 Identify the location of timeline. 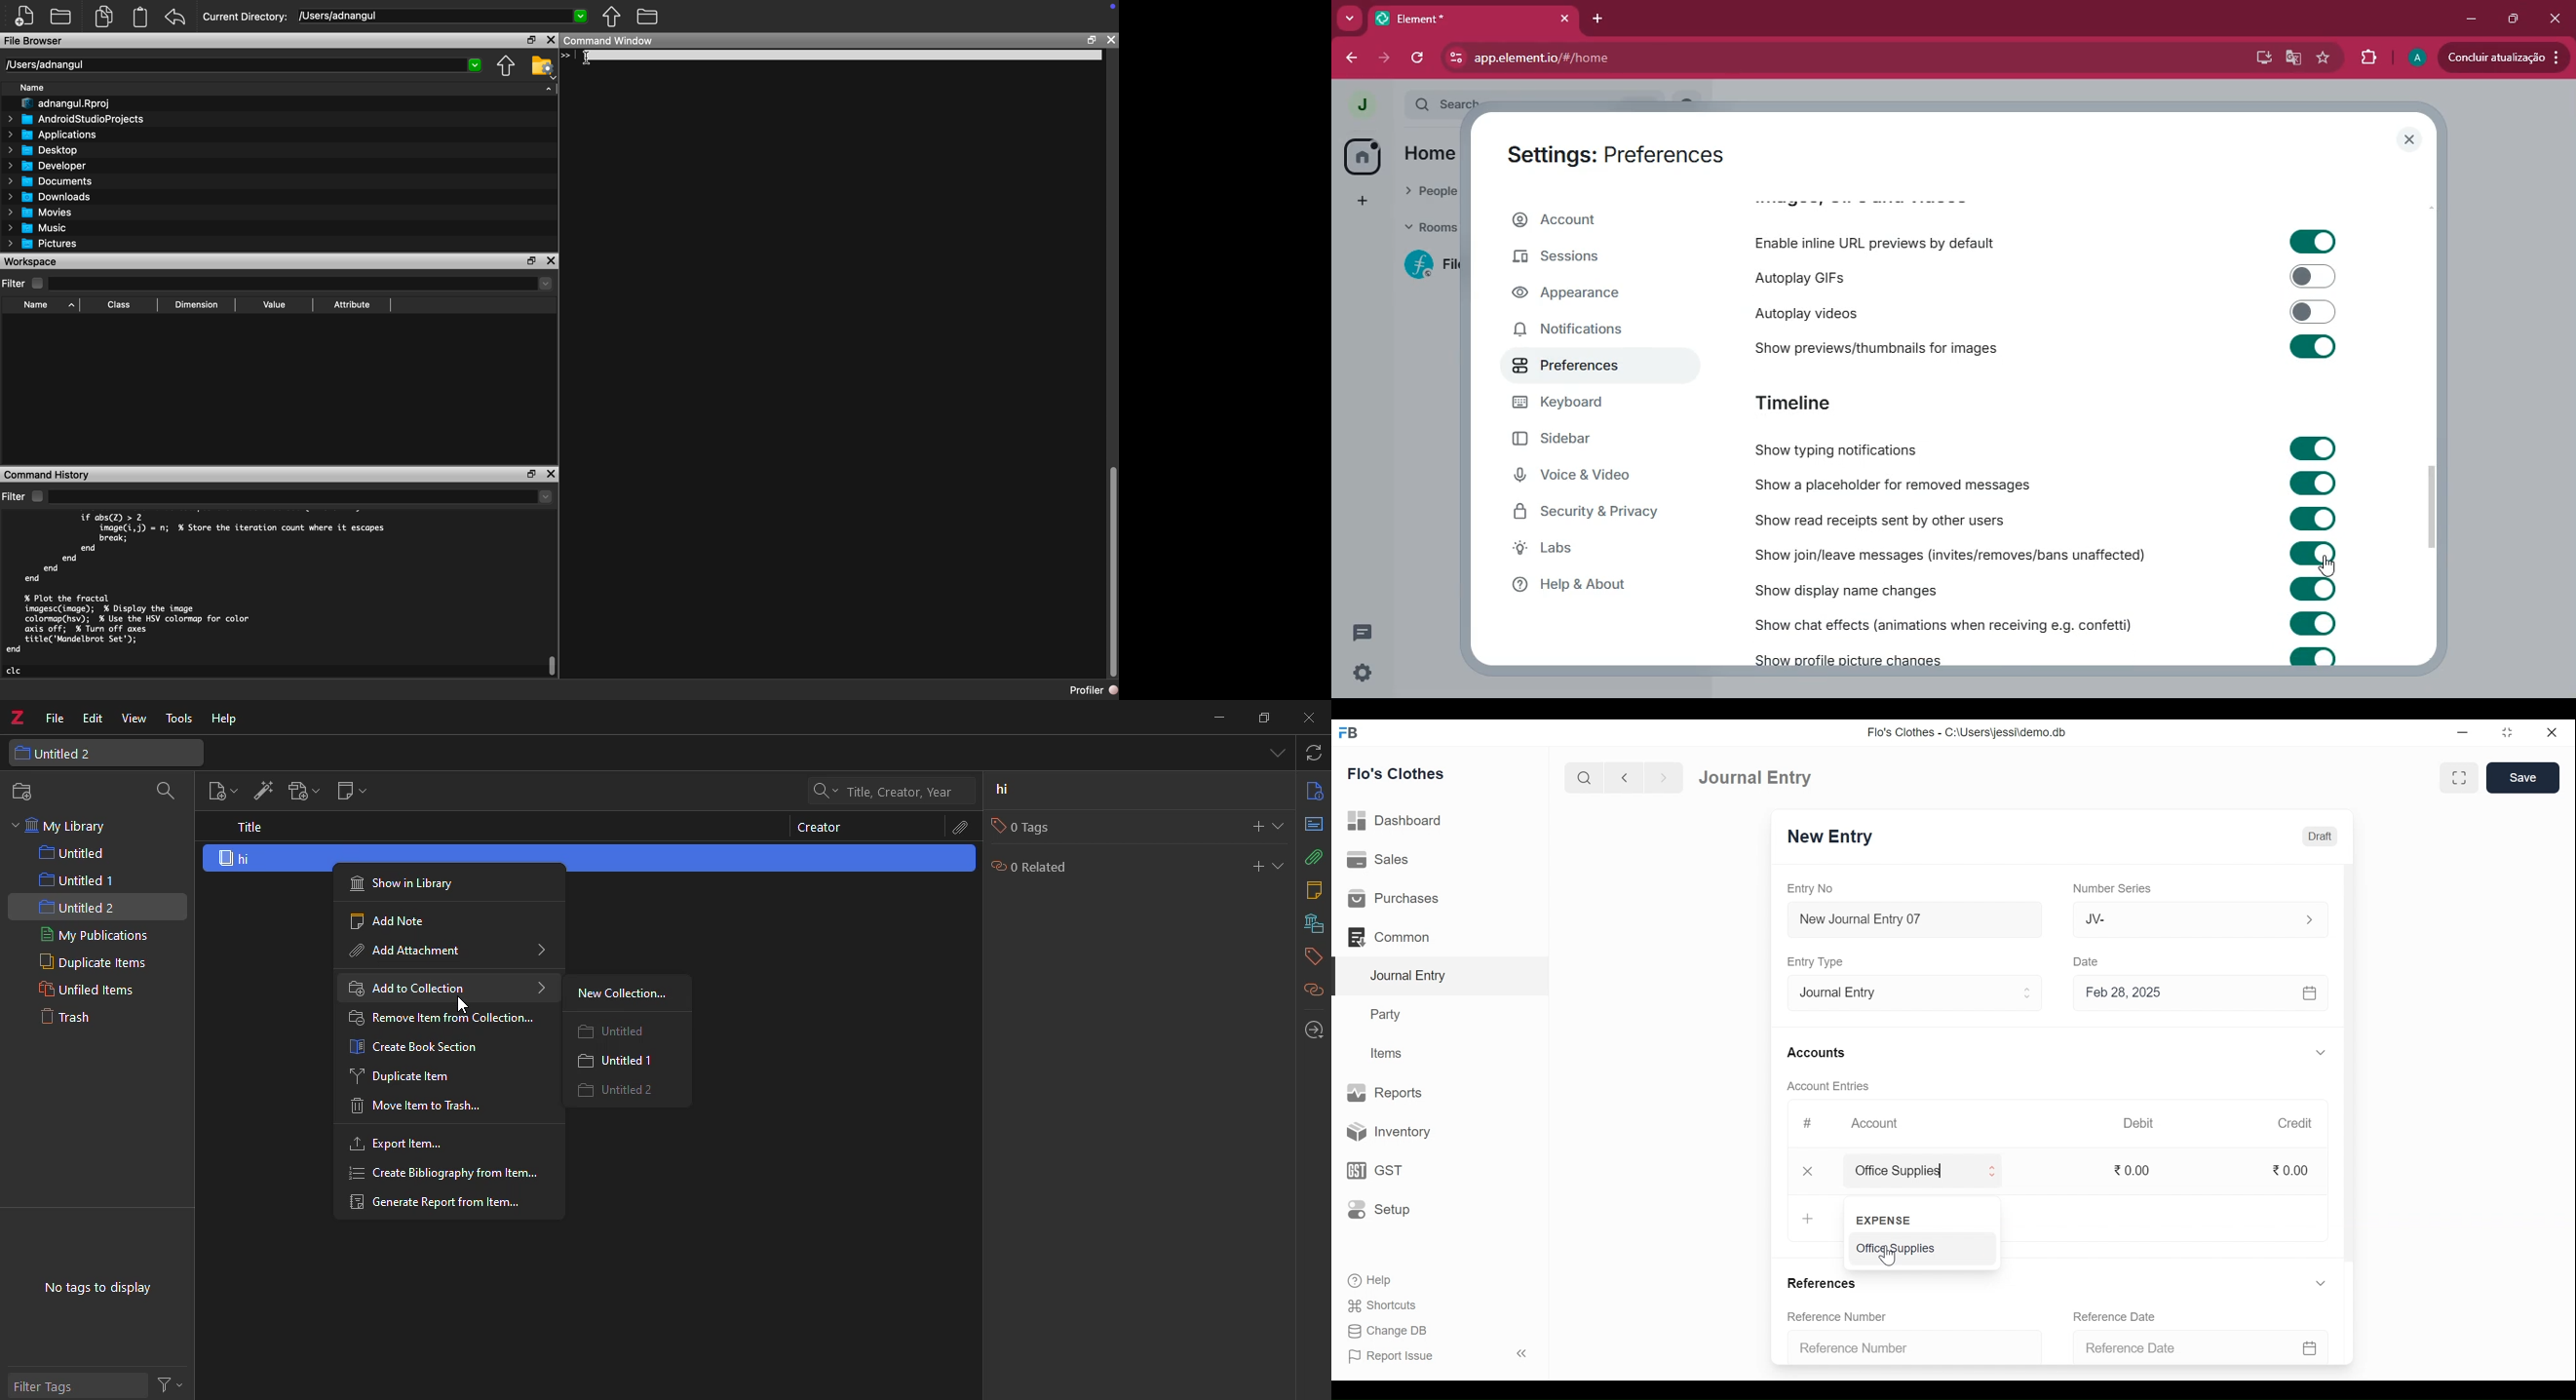
(1829, 402).